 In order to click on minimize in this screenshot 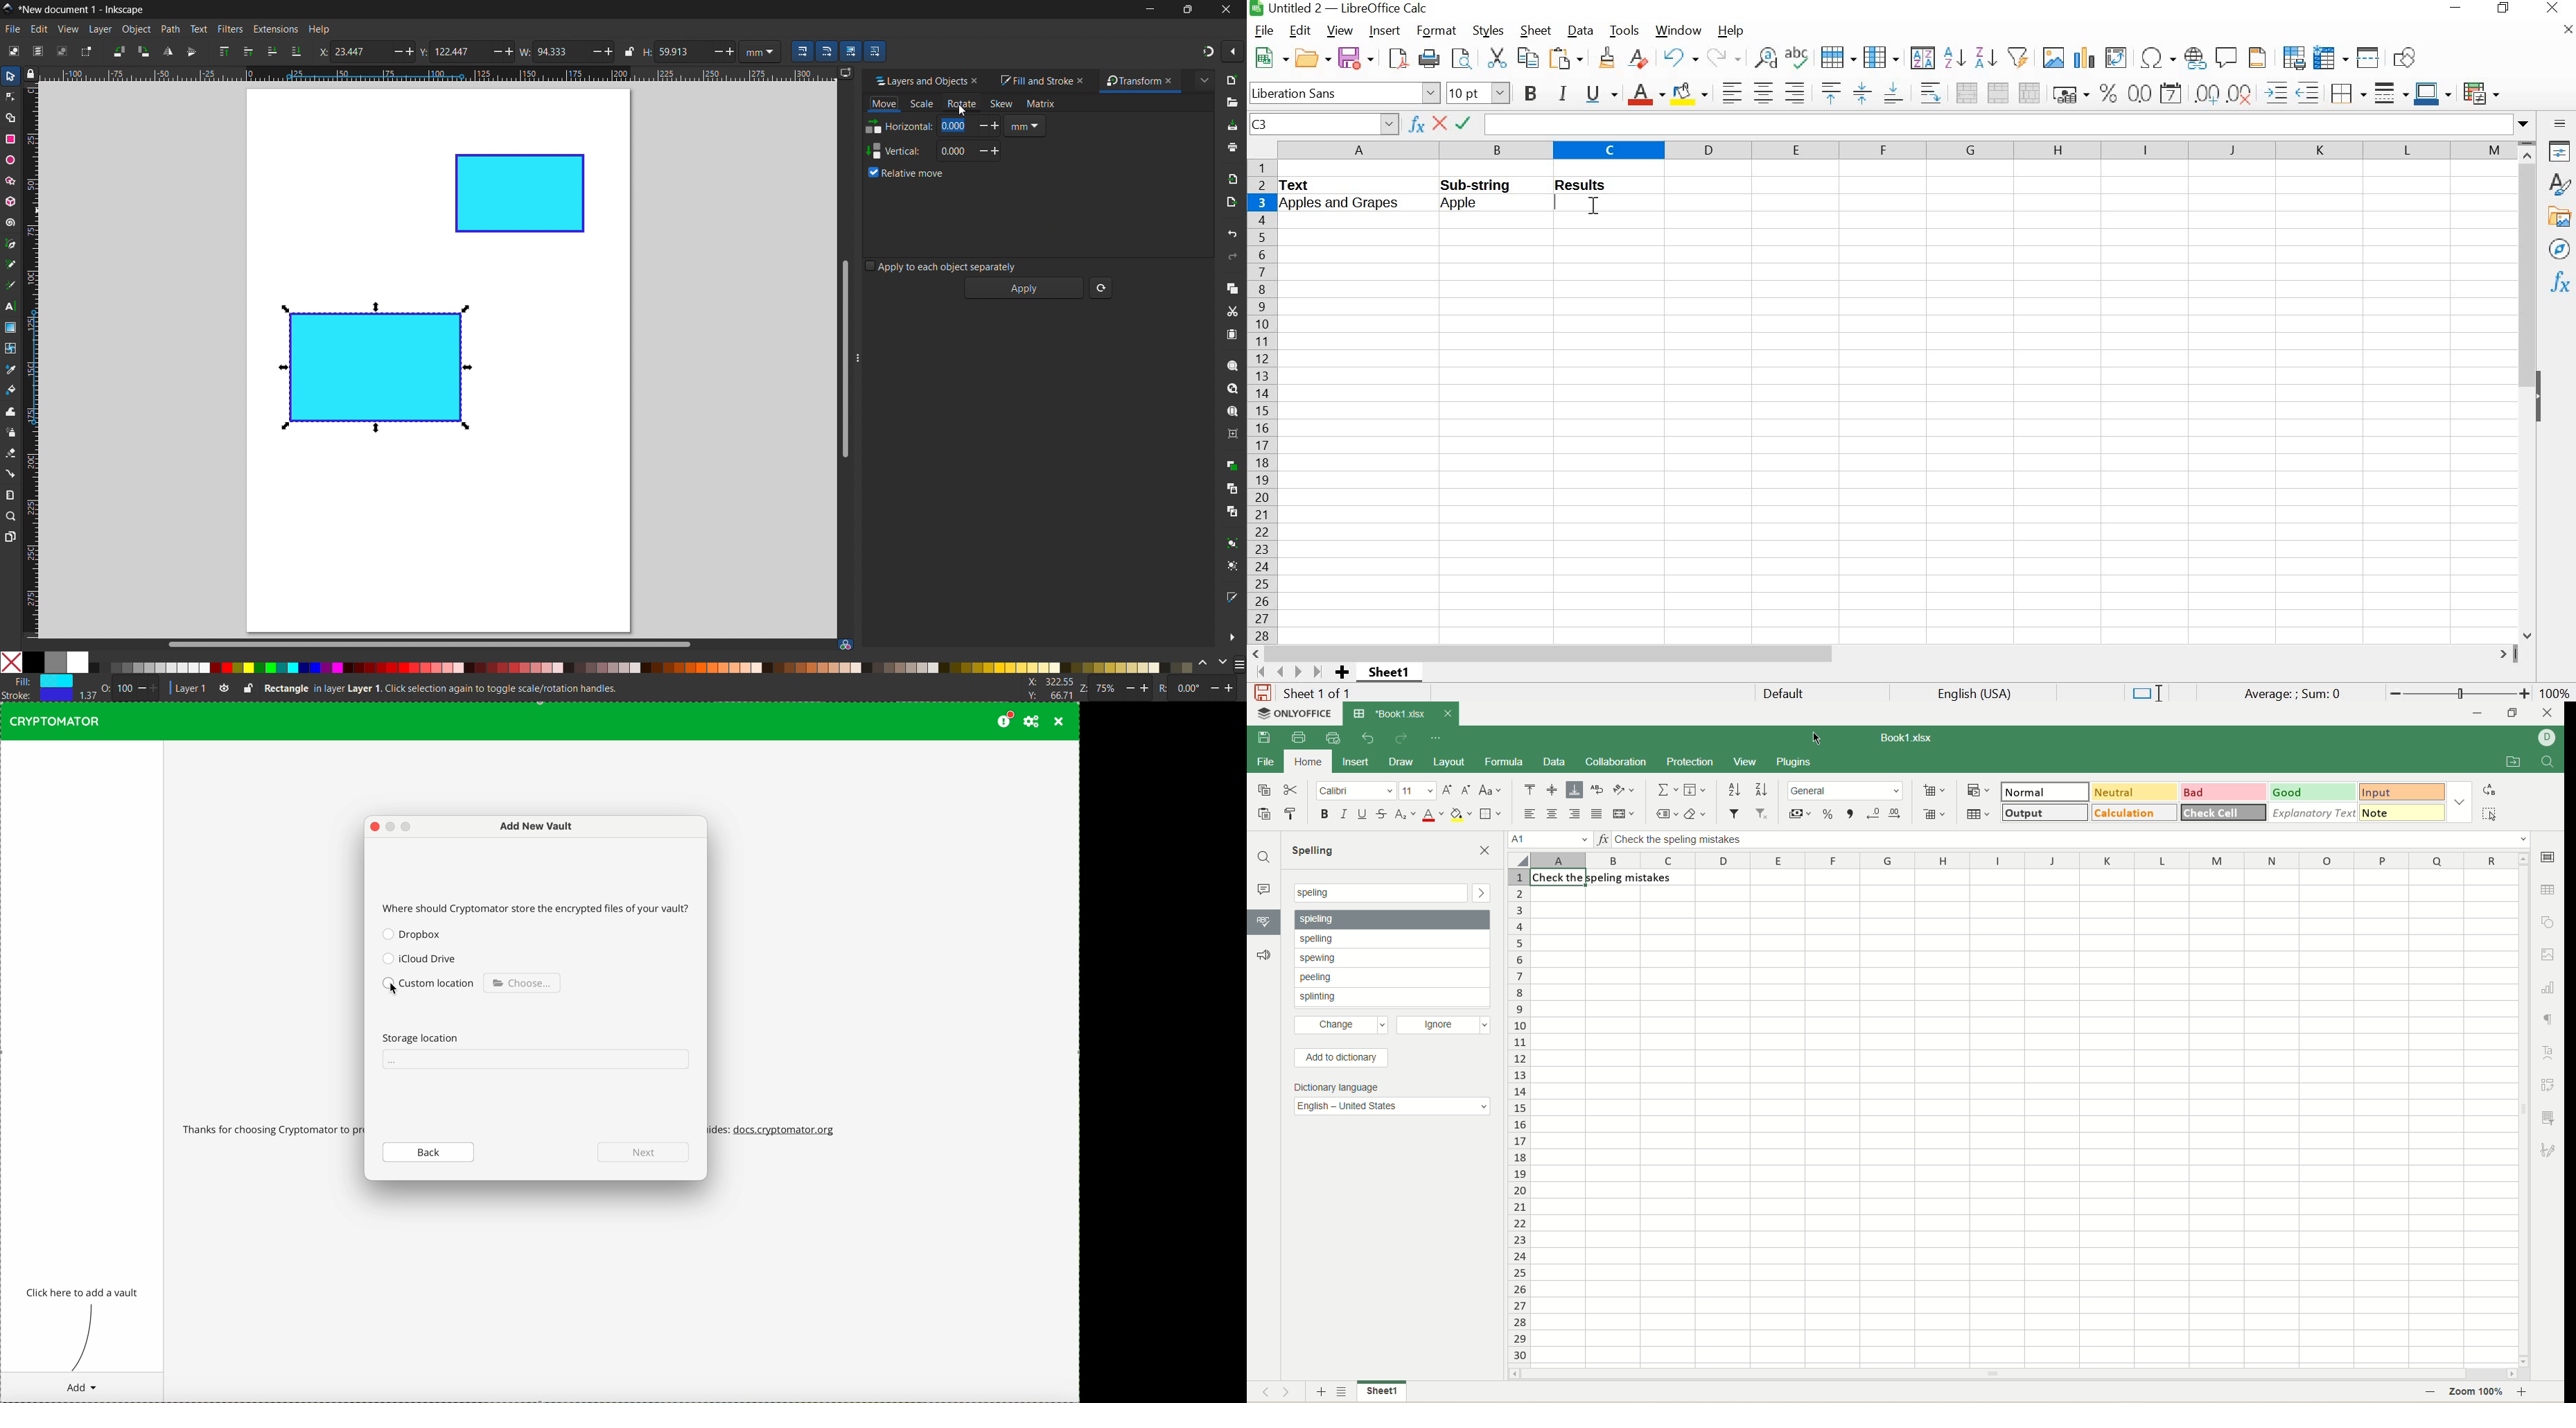, I will do `click(1148, 9)`.